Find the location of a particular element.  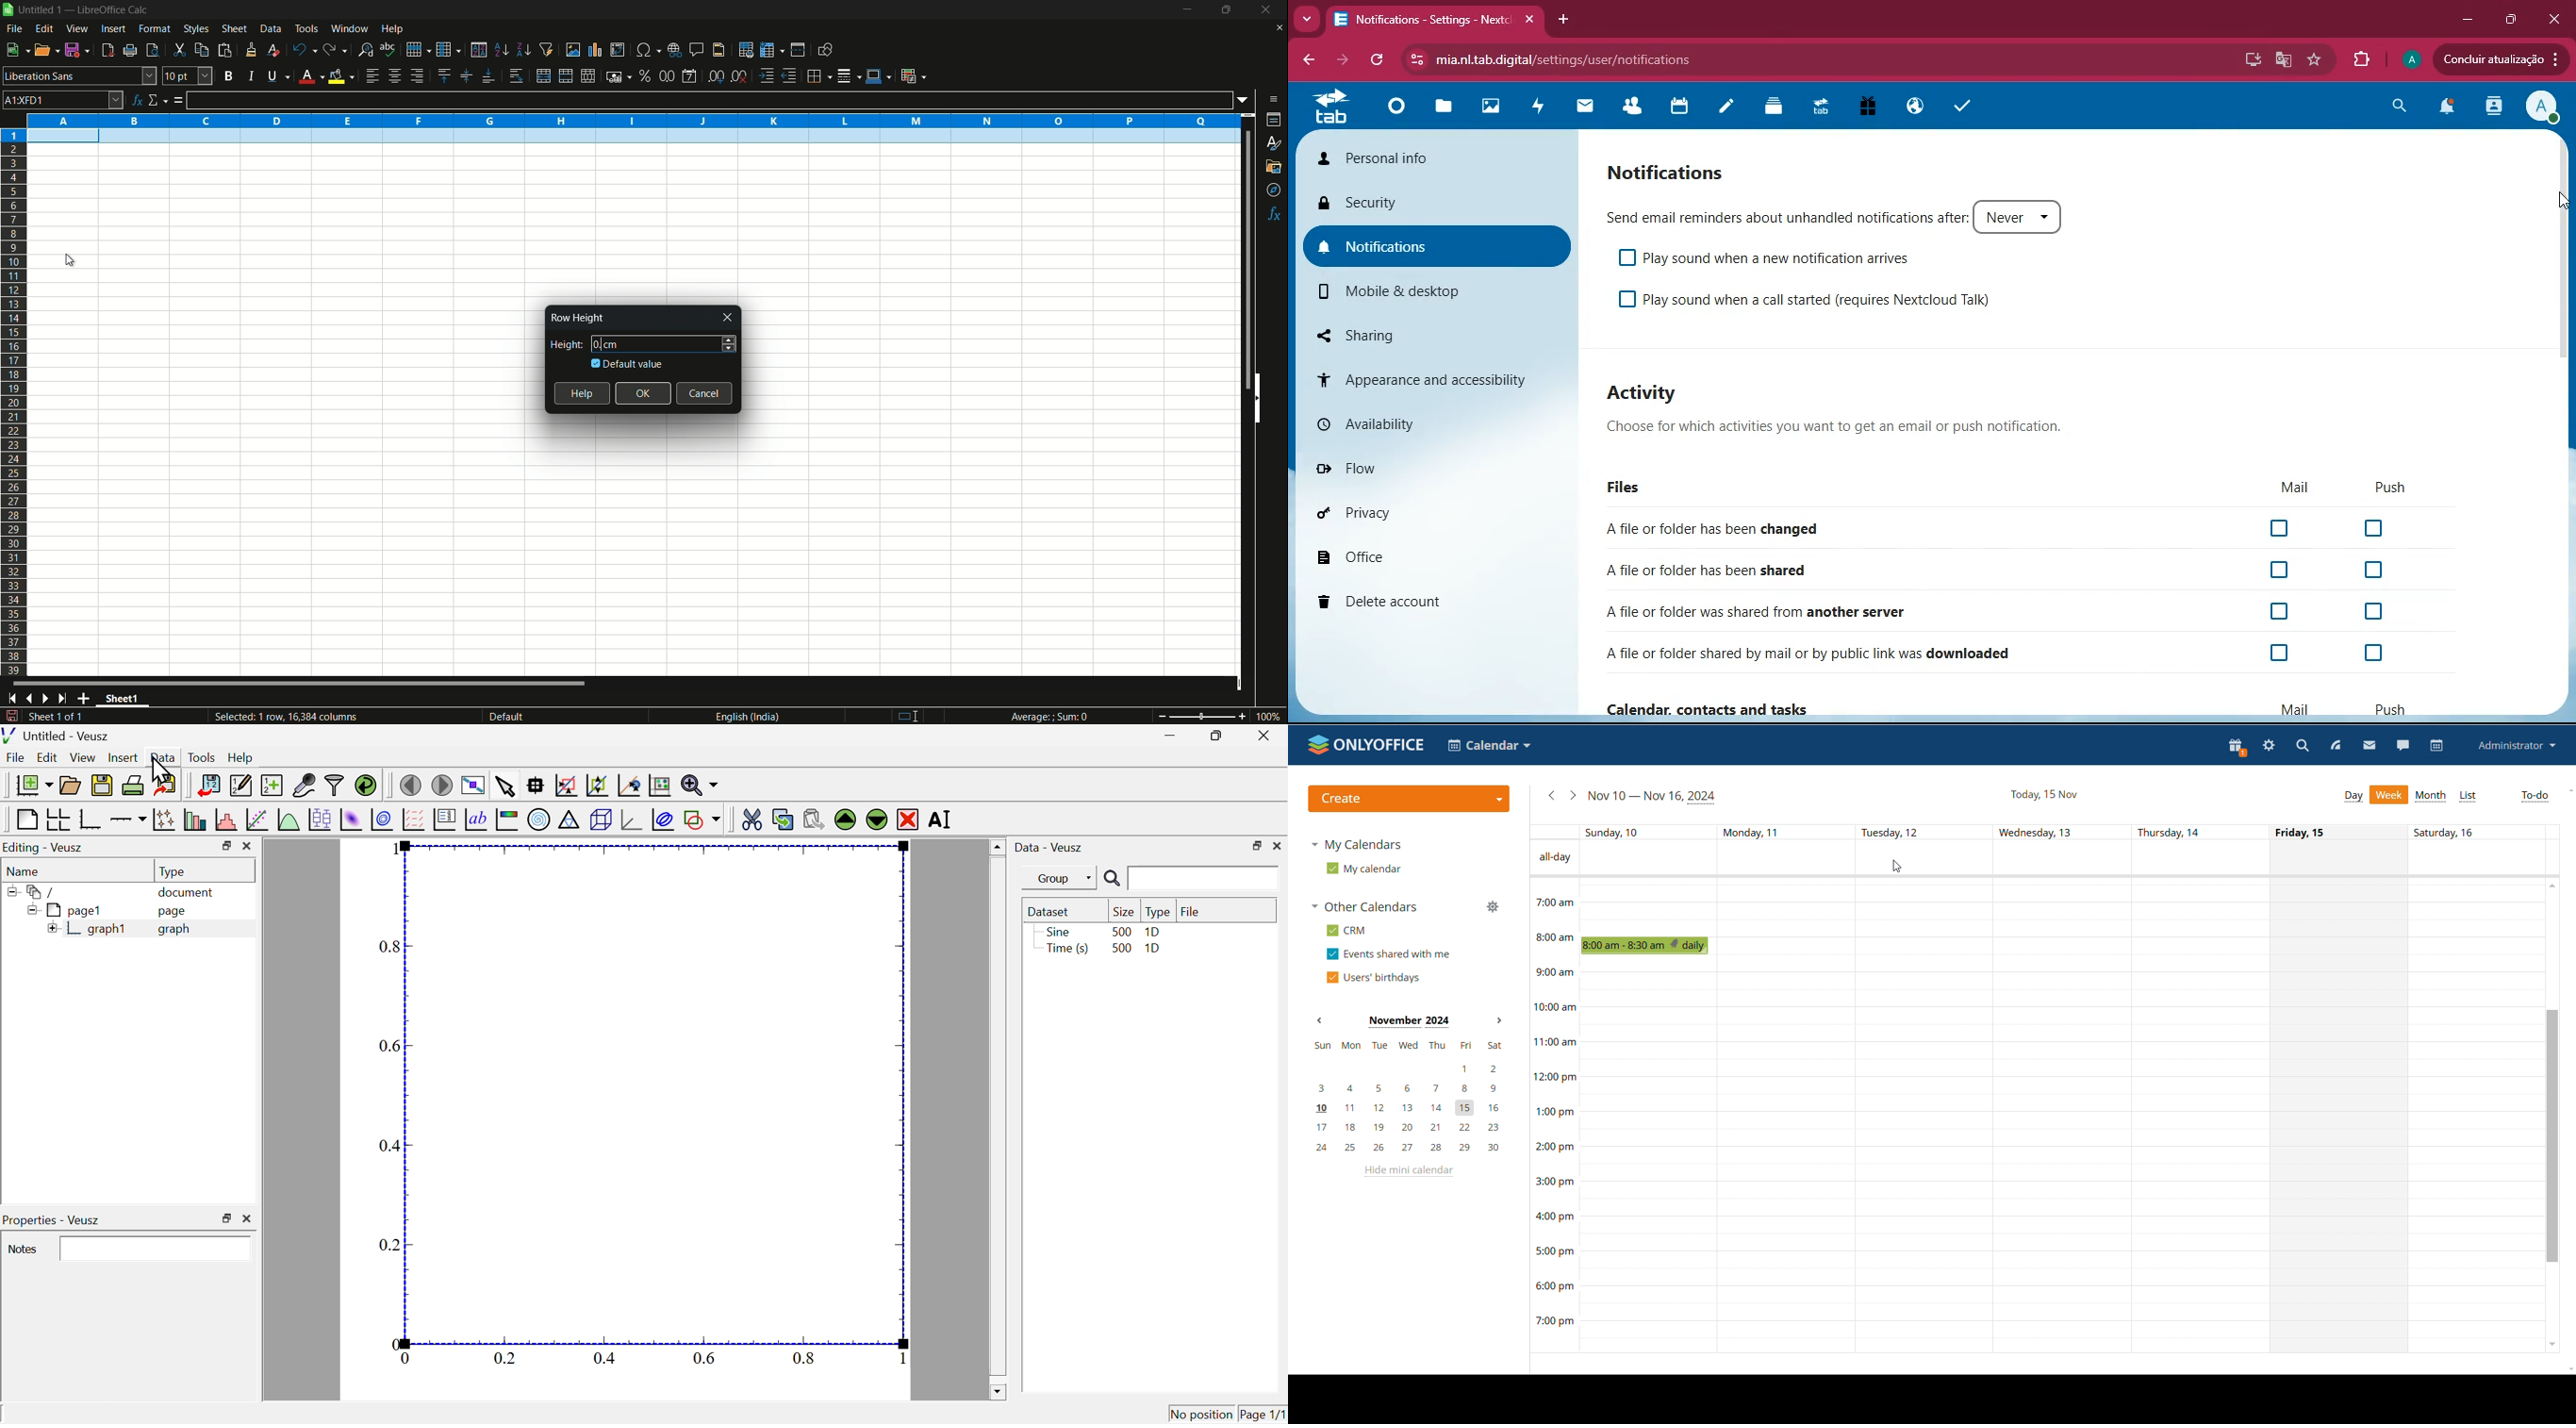

zoom functions is located at coordinates (699, 785).